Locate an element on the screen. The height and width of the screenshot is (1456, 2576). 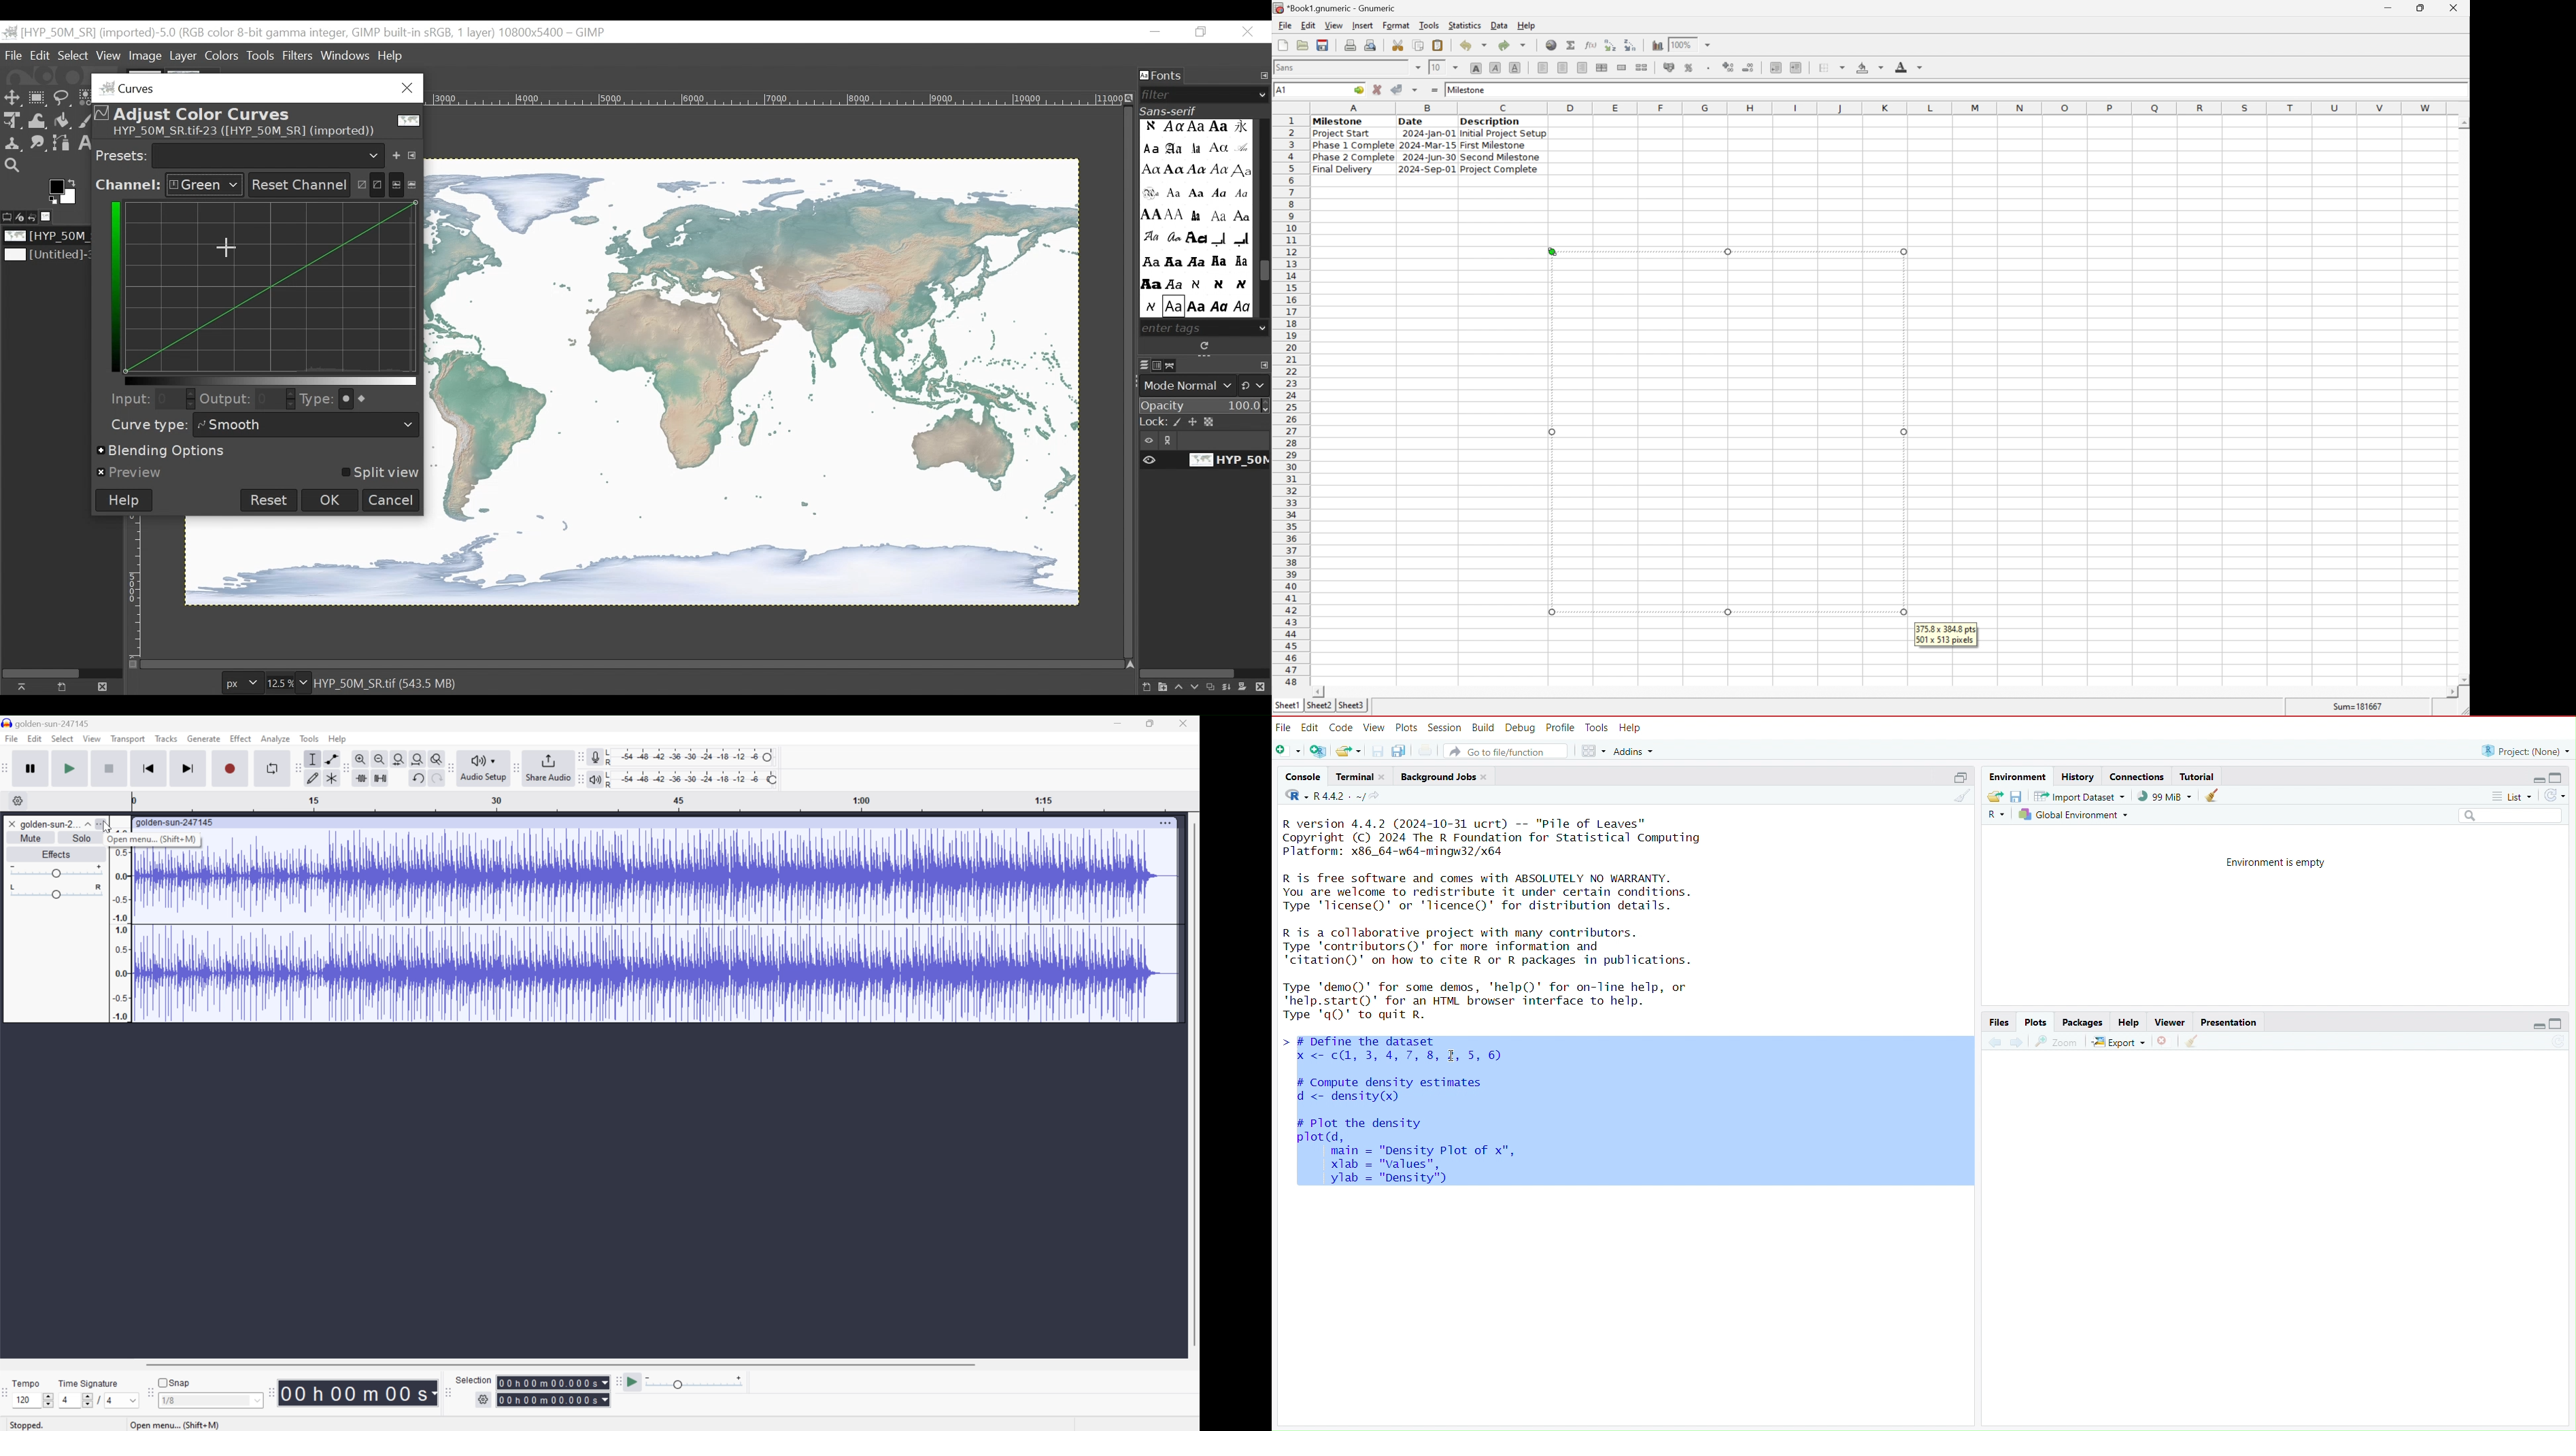
list is located at coordinates (2515, 798).